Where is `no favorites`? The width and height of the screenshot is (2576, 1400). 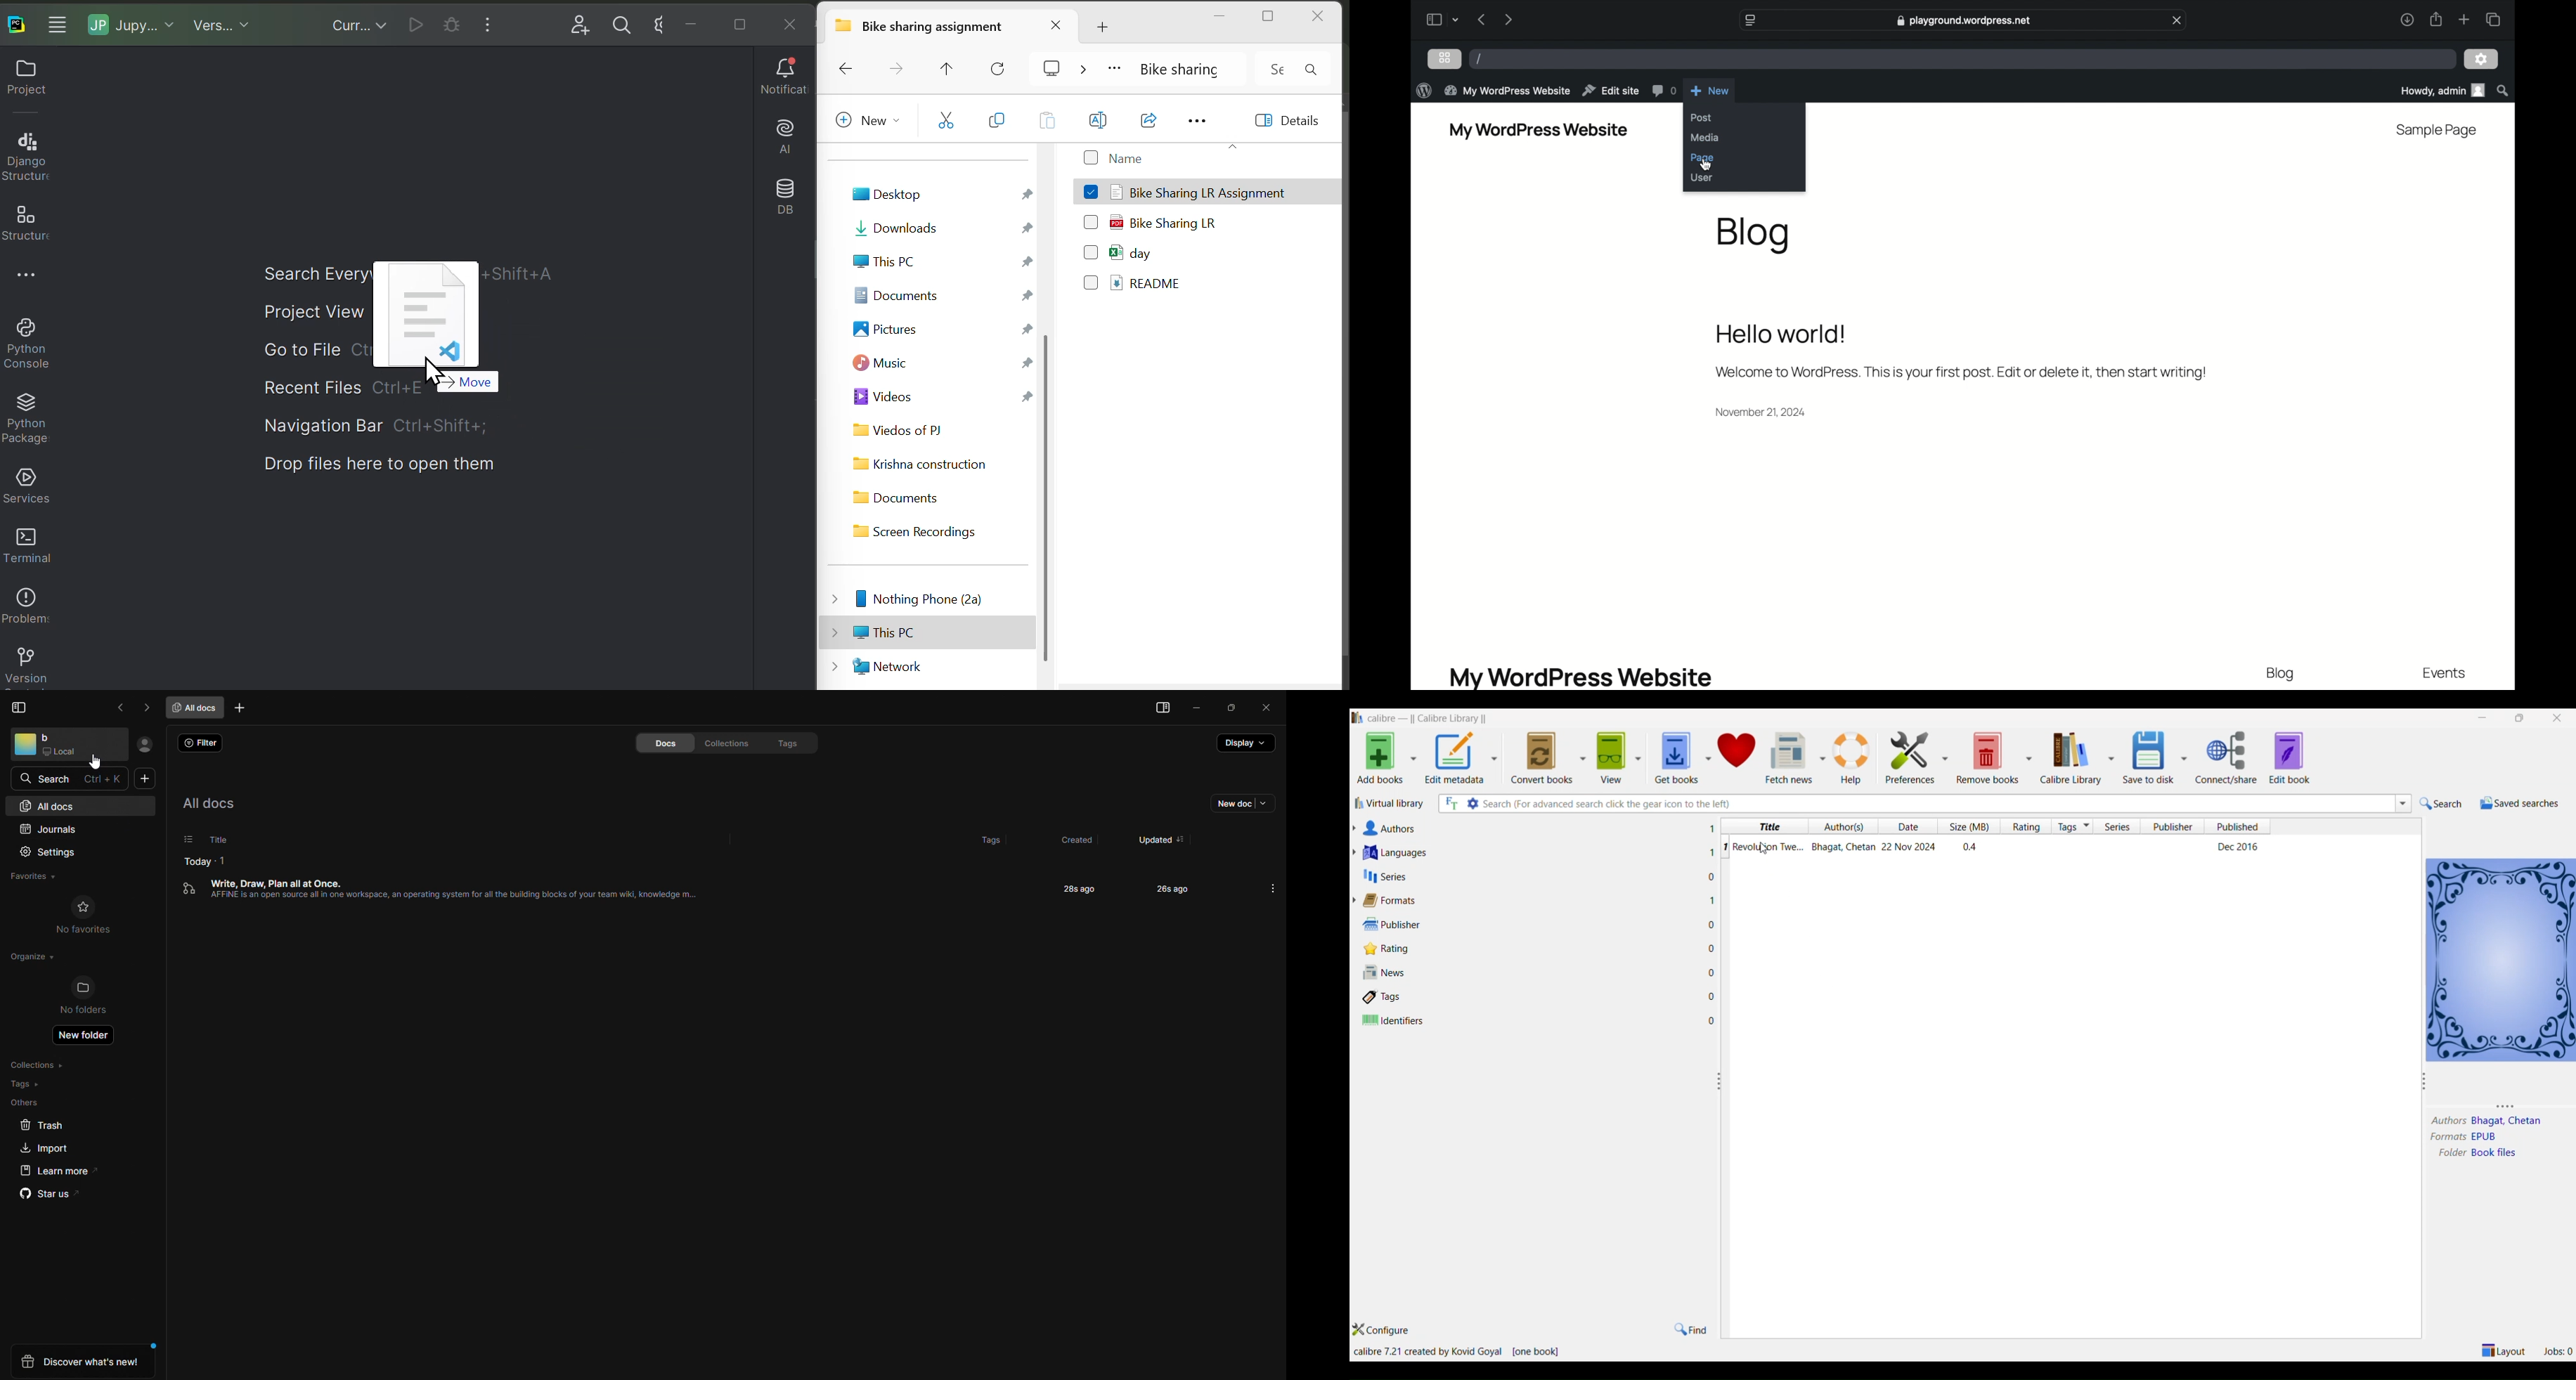
no favorites is located at coordinates (84, 915).